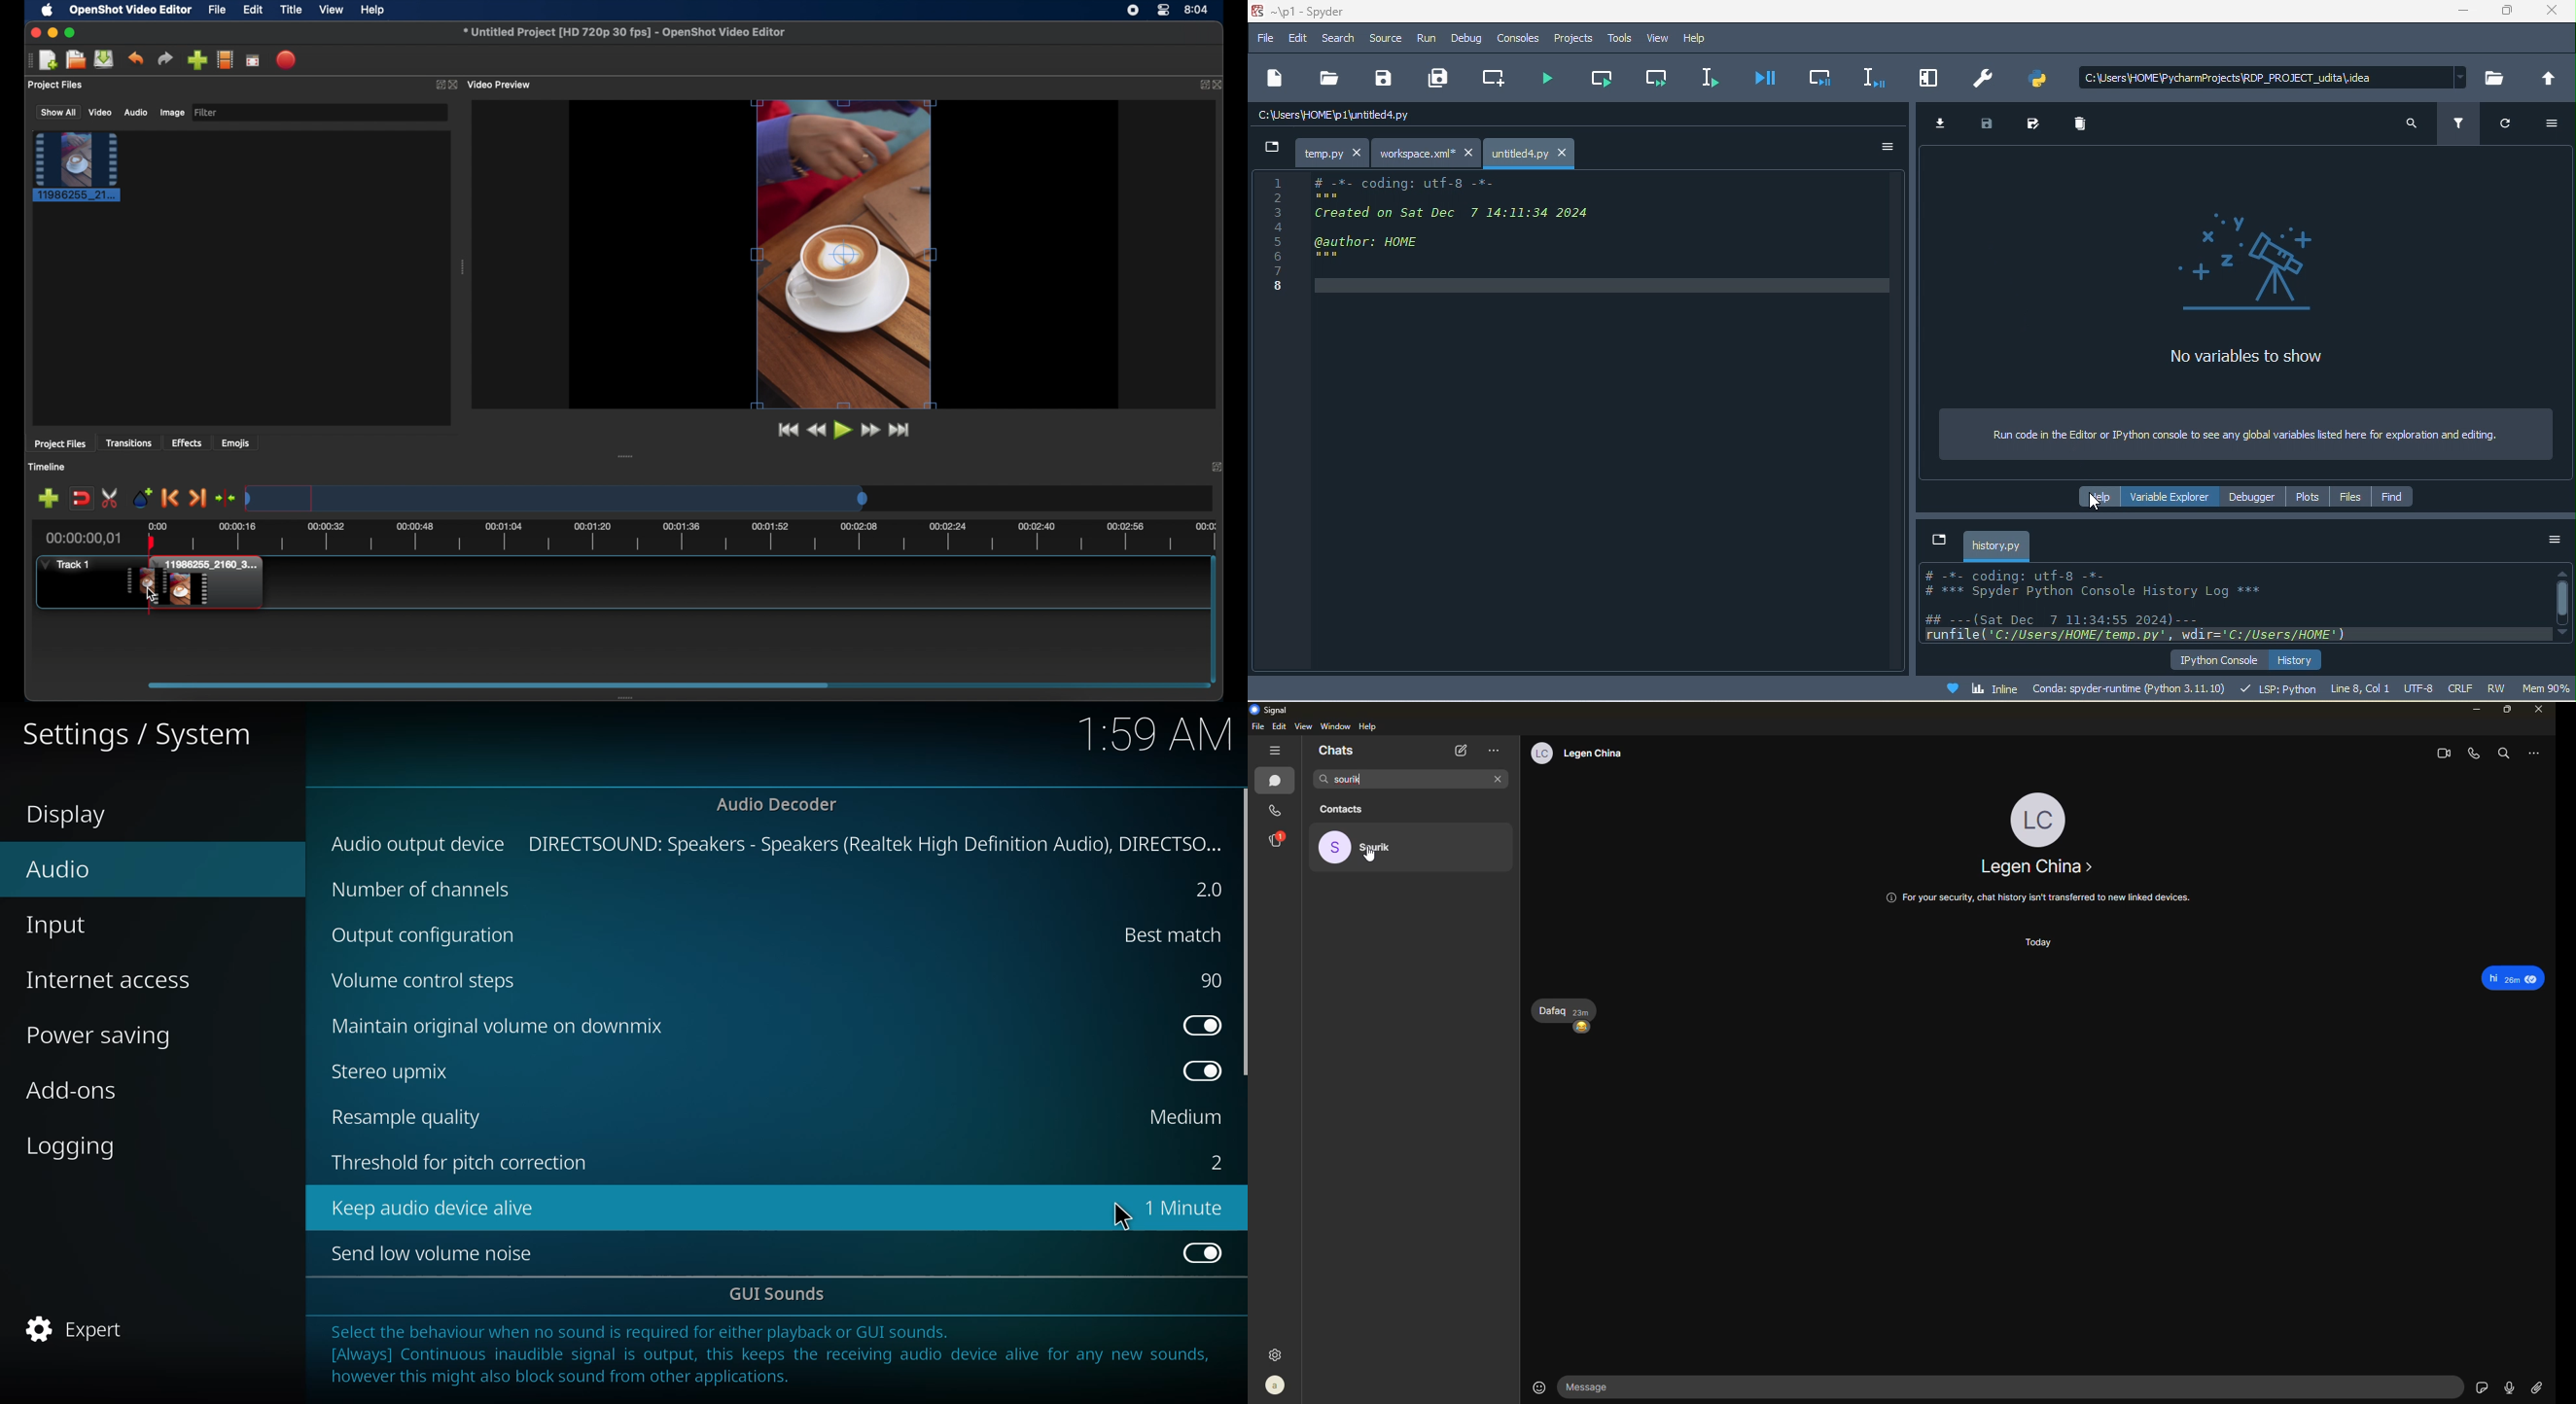  Describe the element at coordinates (1662, 39) in the screenshot. I see `view` at that location.